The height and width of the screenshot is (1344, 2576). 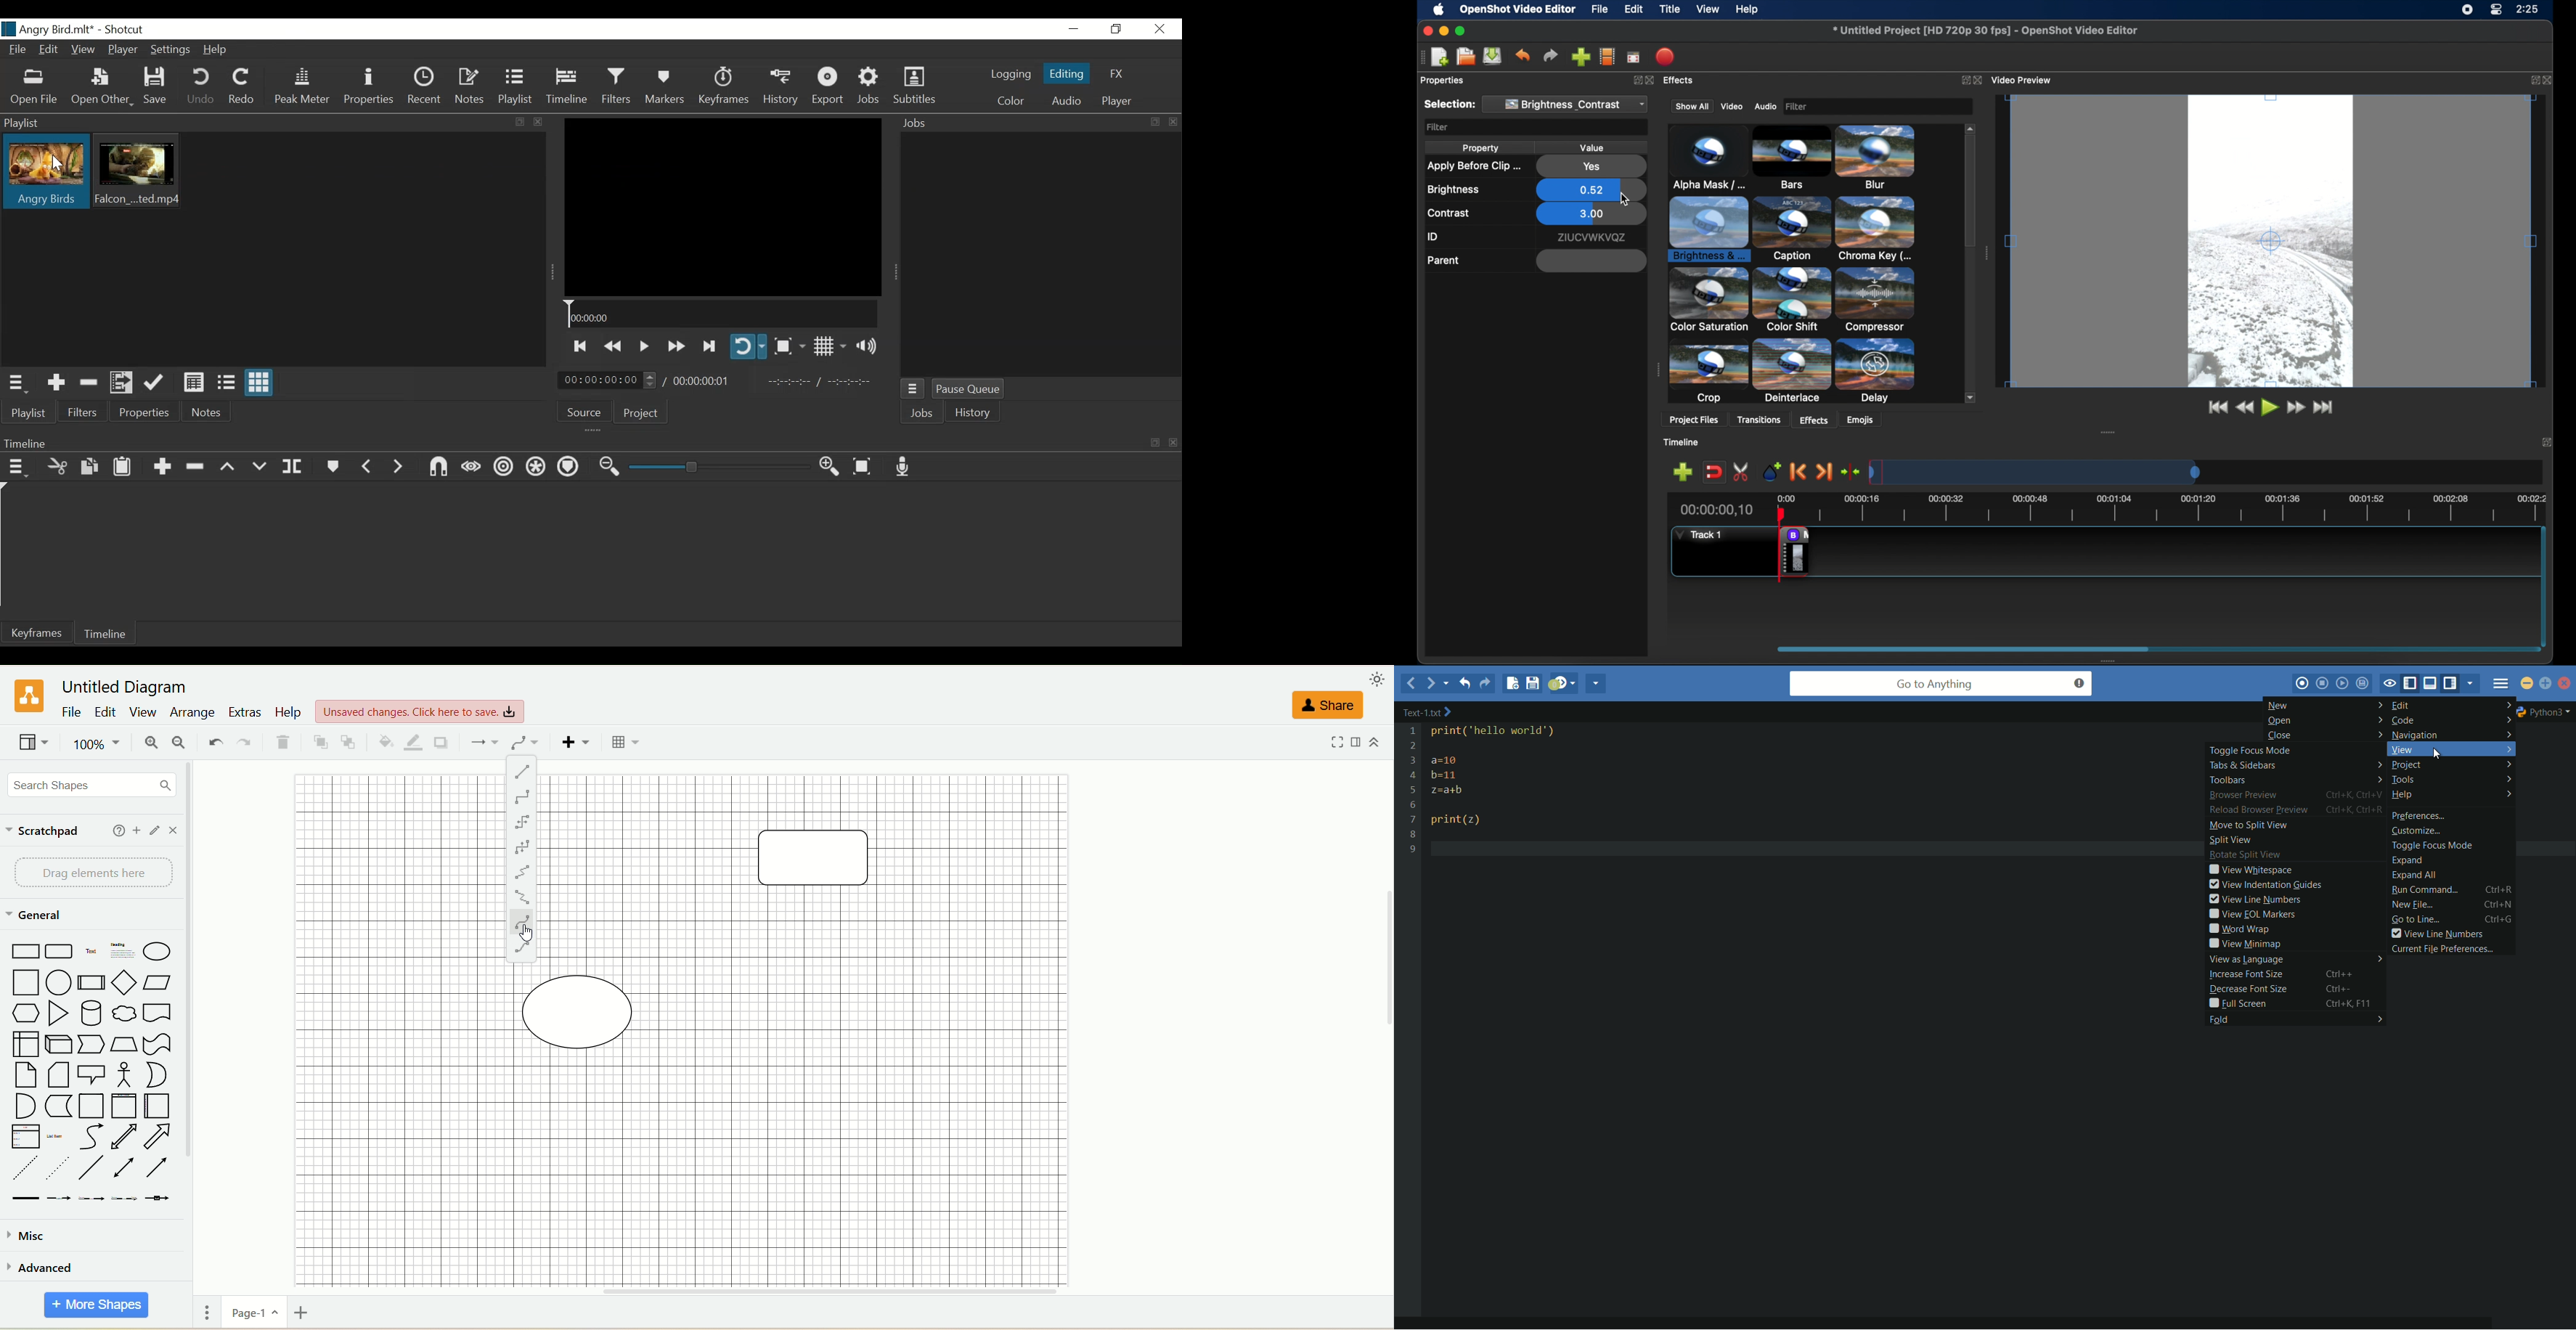 What do you see at coordinates (2565, 683) in the screenshot?
I see `close app` at bounding box center [2565, 683].